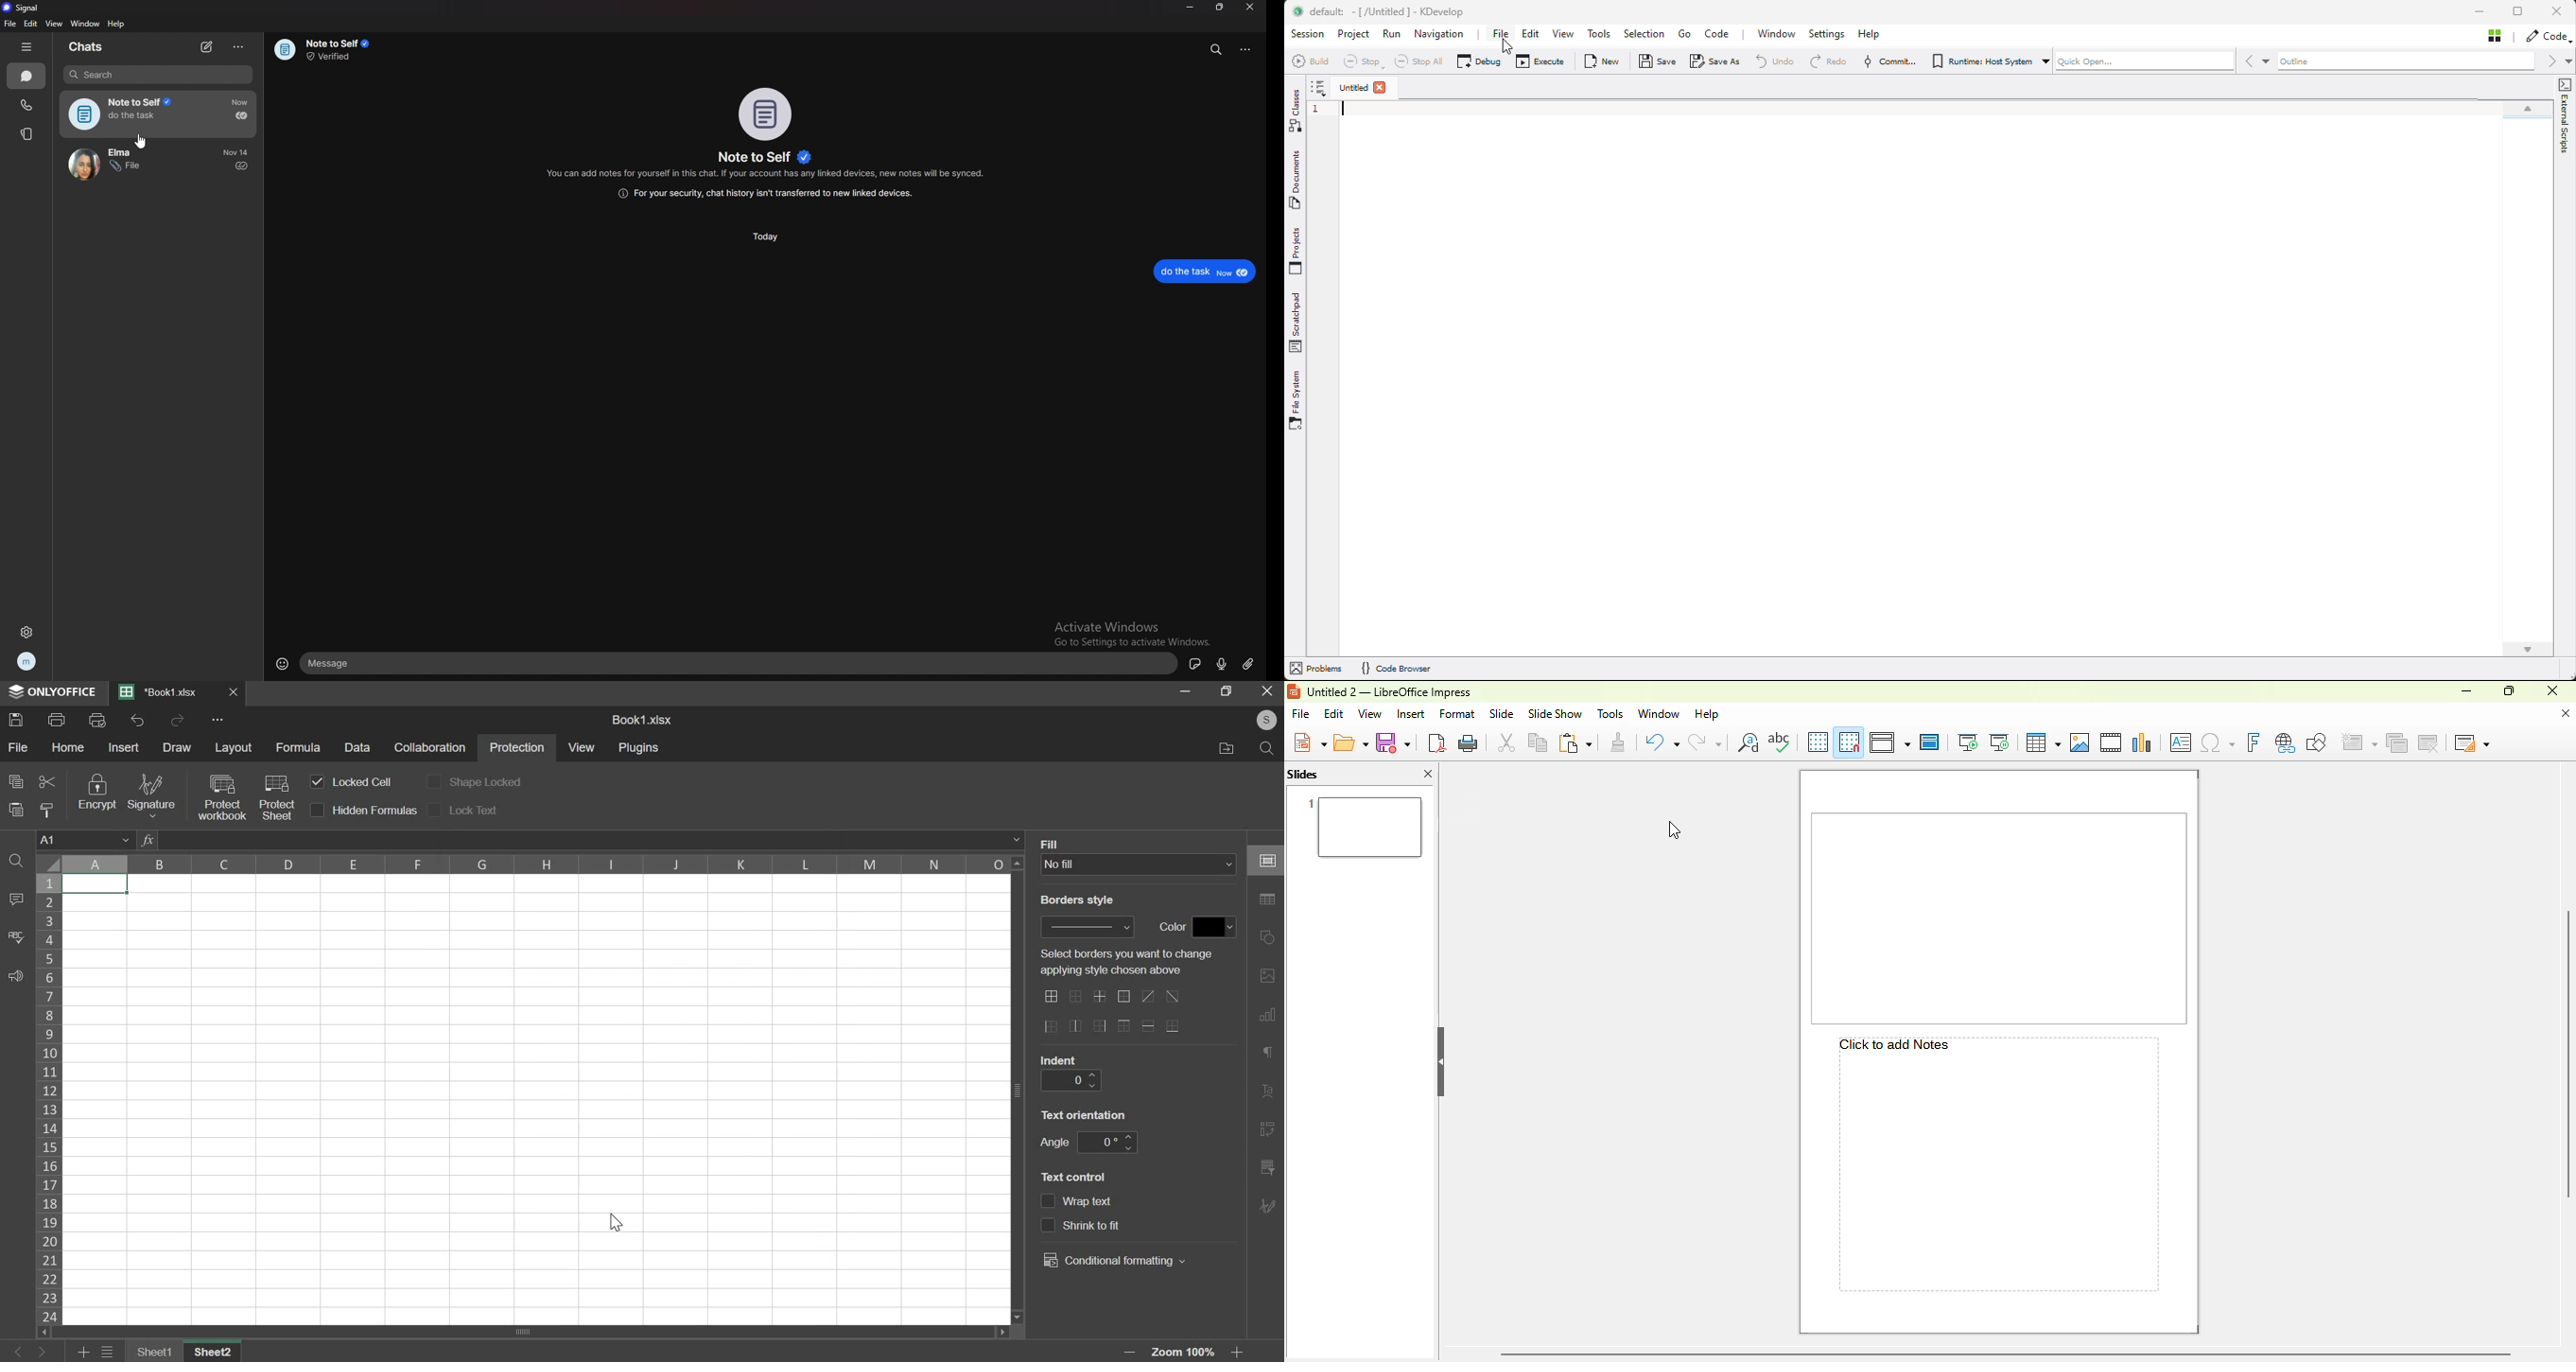 Image resolution: width=2576 pixels, height=1372 pixels. What do you see at coordinates (534, 864) in the screenshot?
I see `column` at bounding box center [534, 864].